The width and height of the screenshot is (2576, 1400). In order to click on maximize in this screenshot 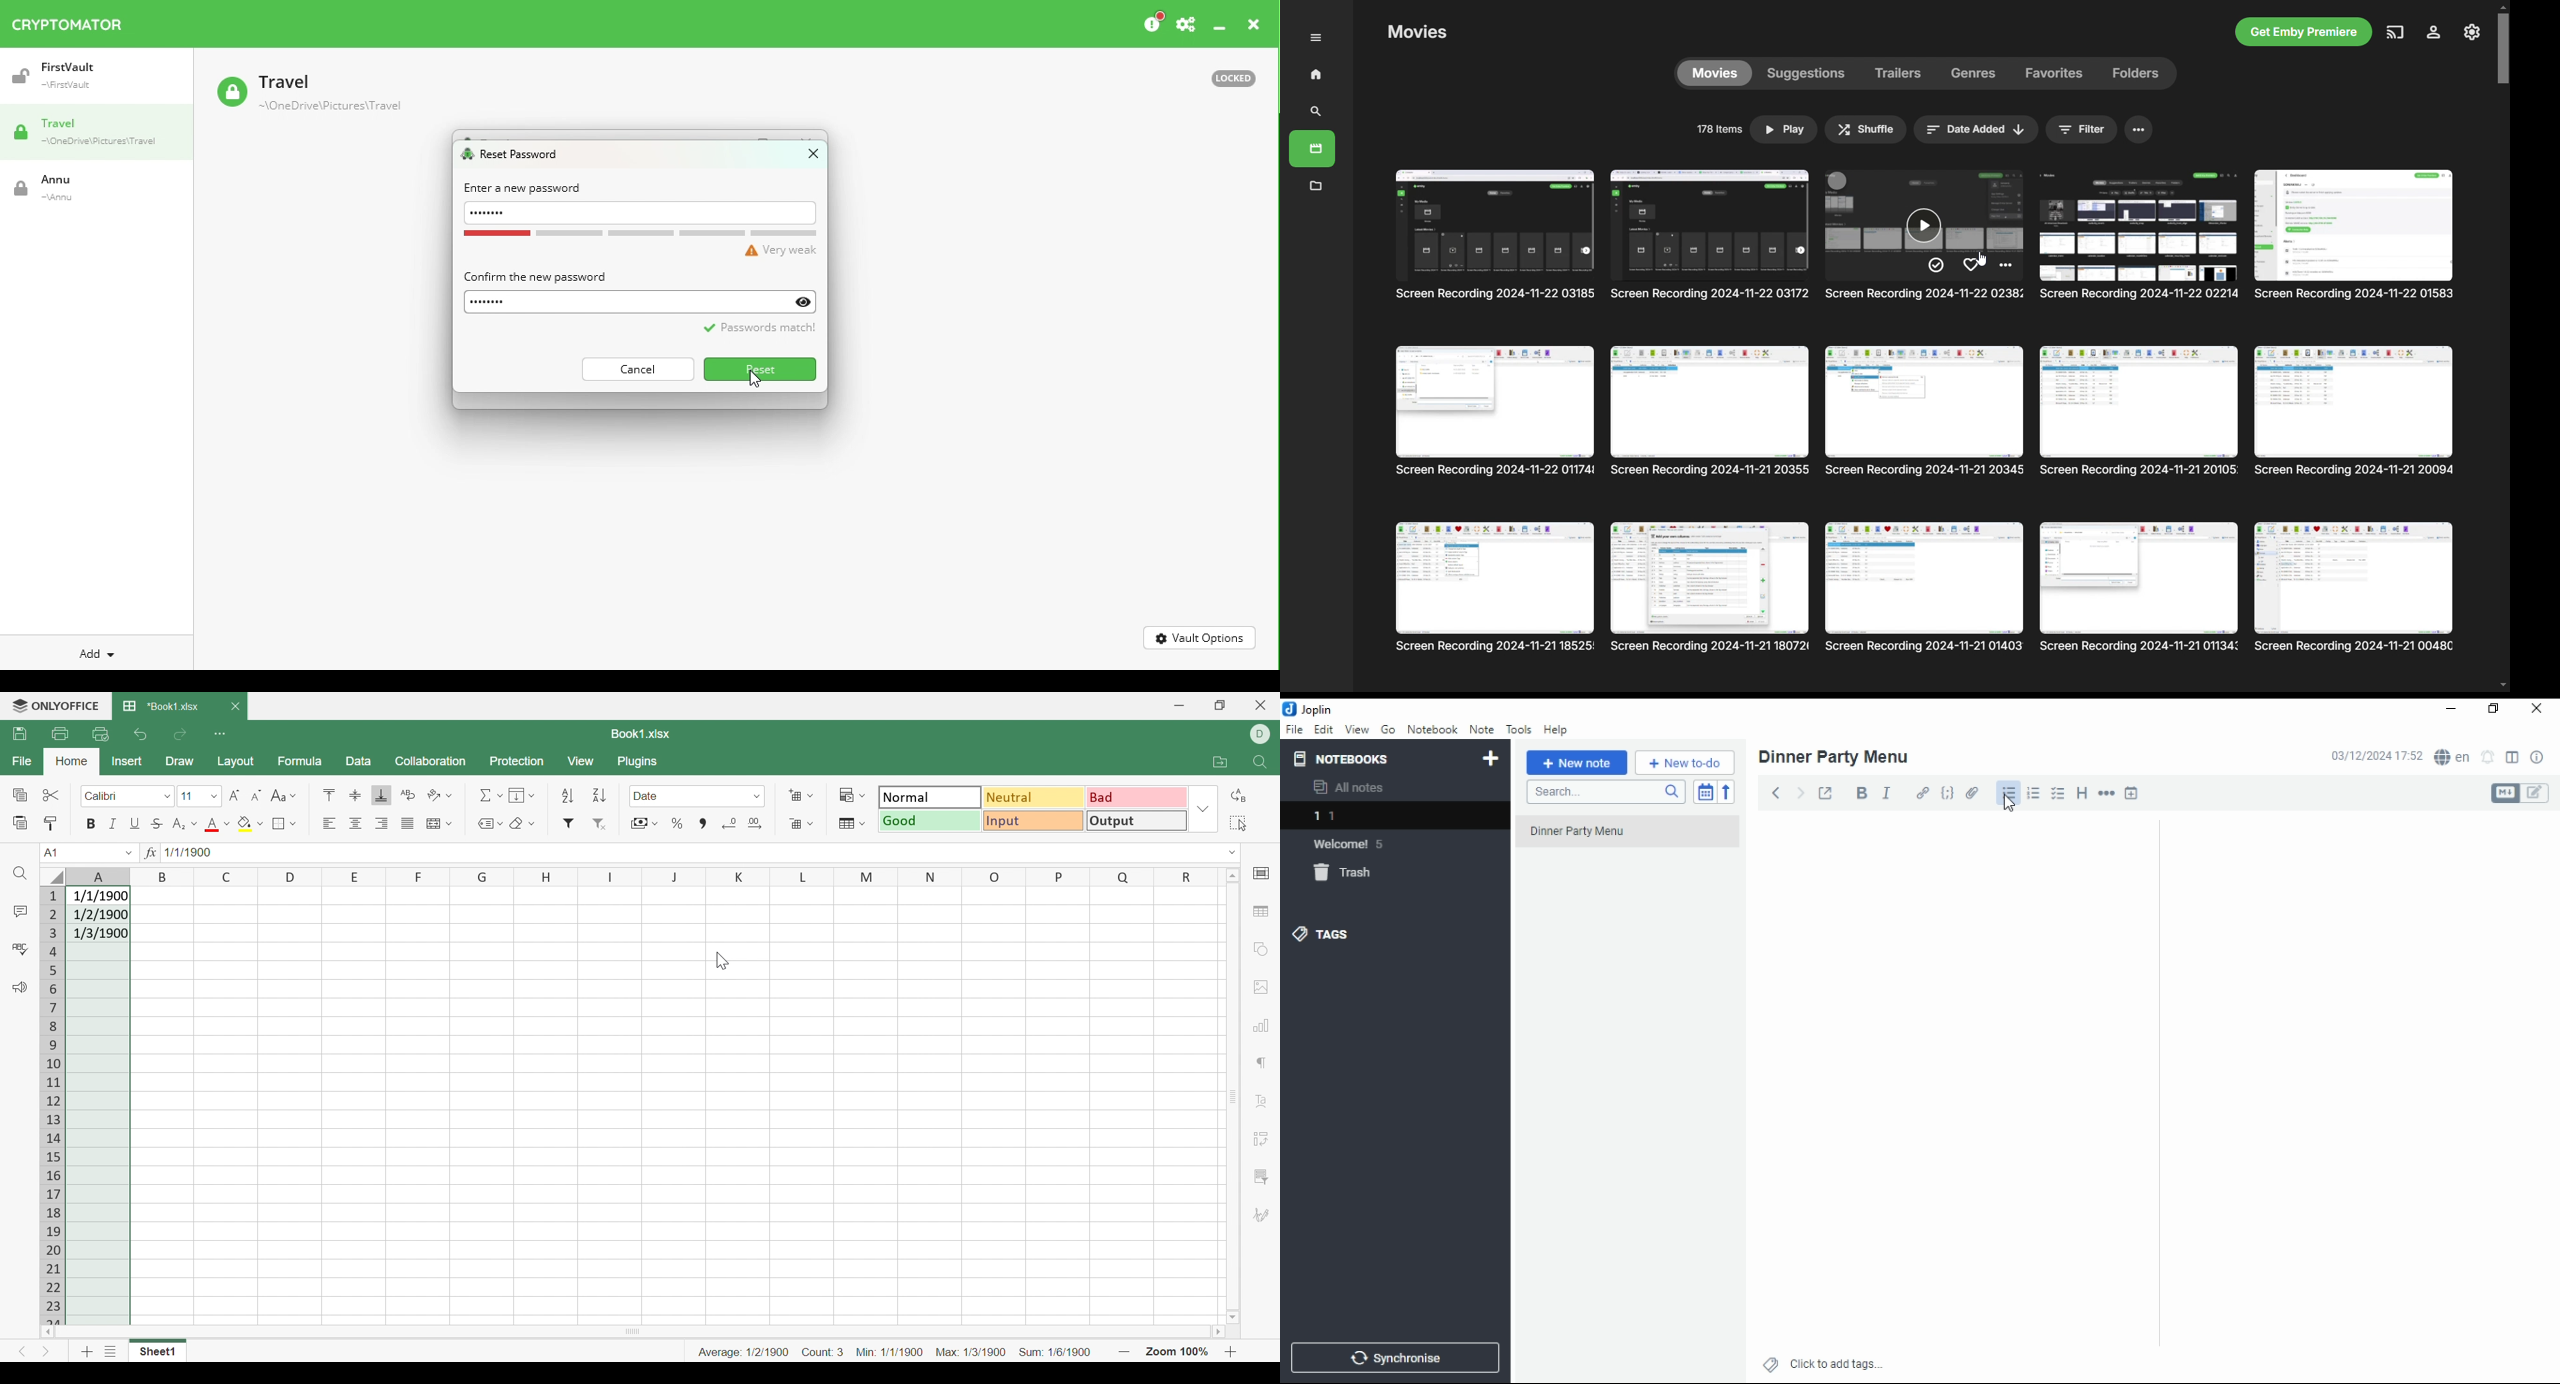, I will do `click(2493, 710)`.